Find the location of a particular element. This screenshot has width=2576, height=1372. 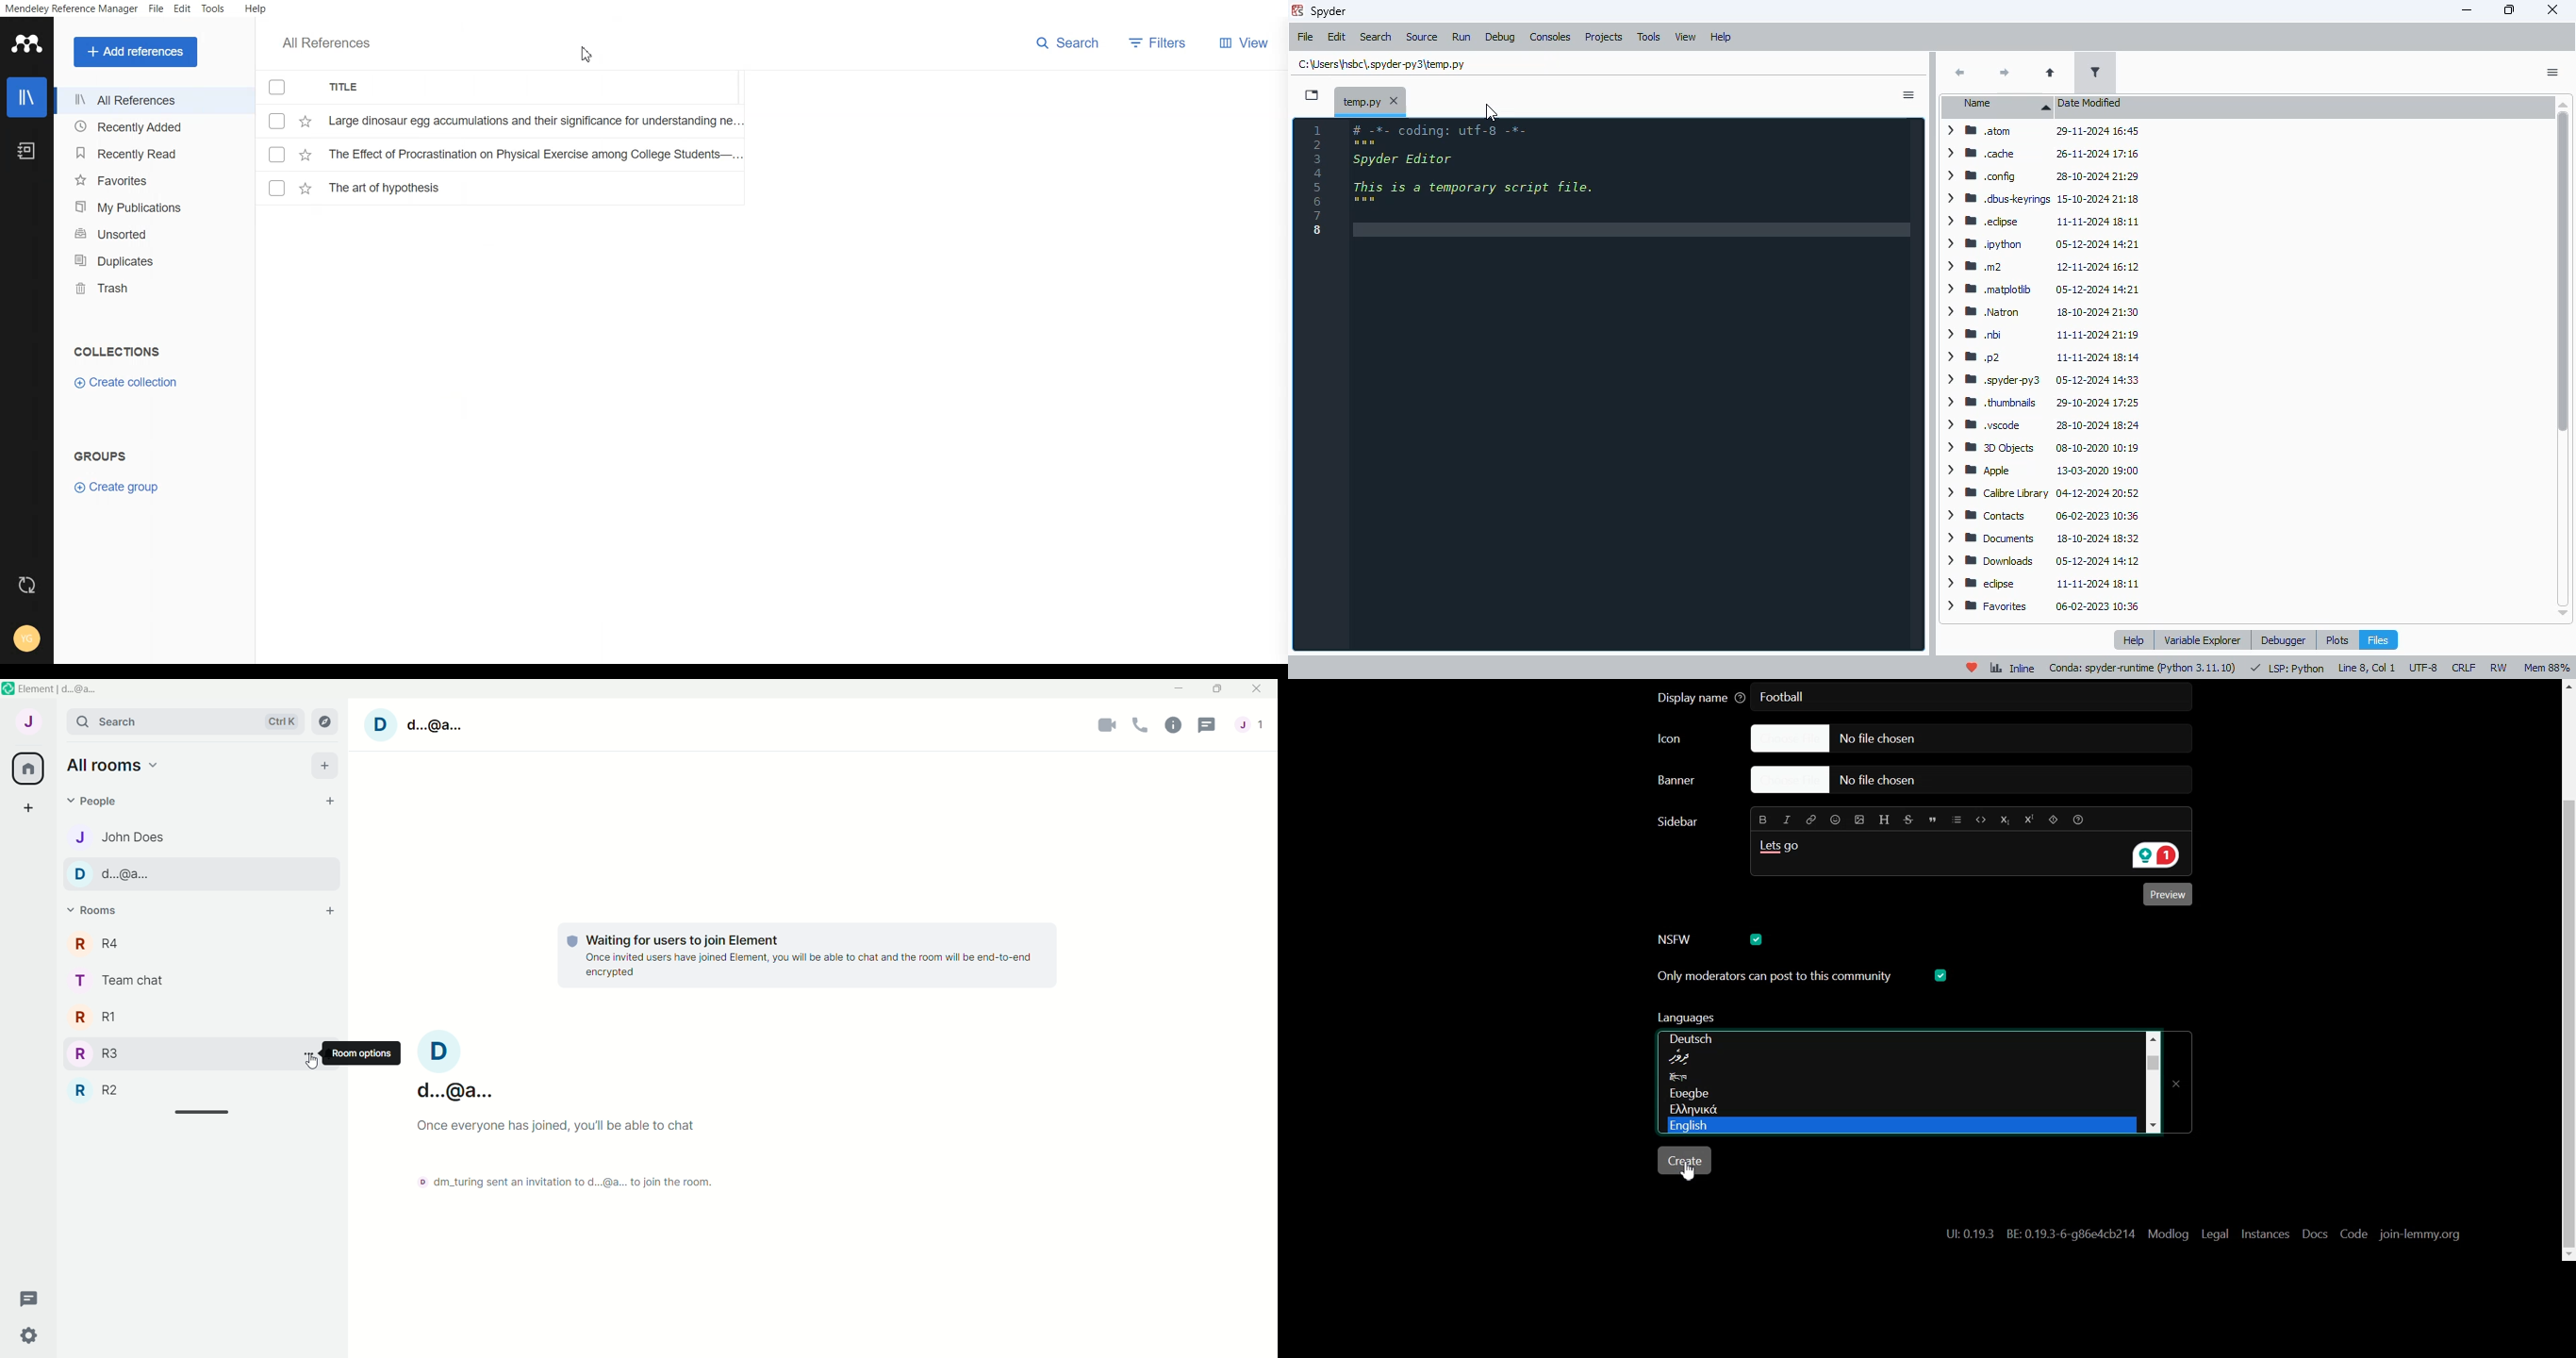

My Publication is located at coordinates (144, 207).